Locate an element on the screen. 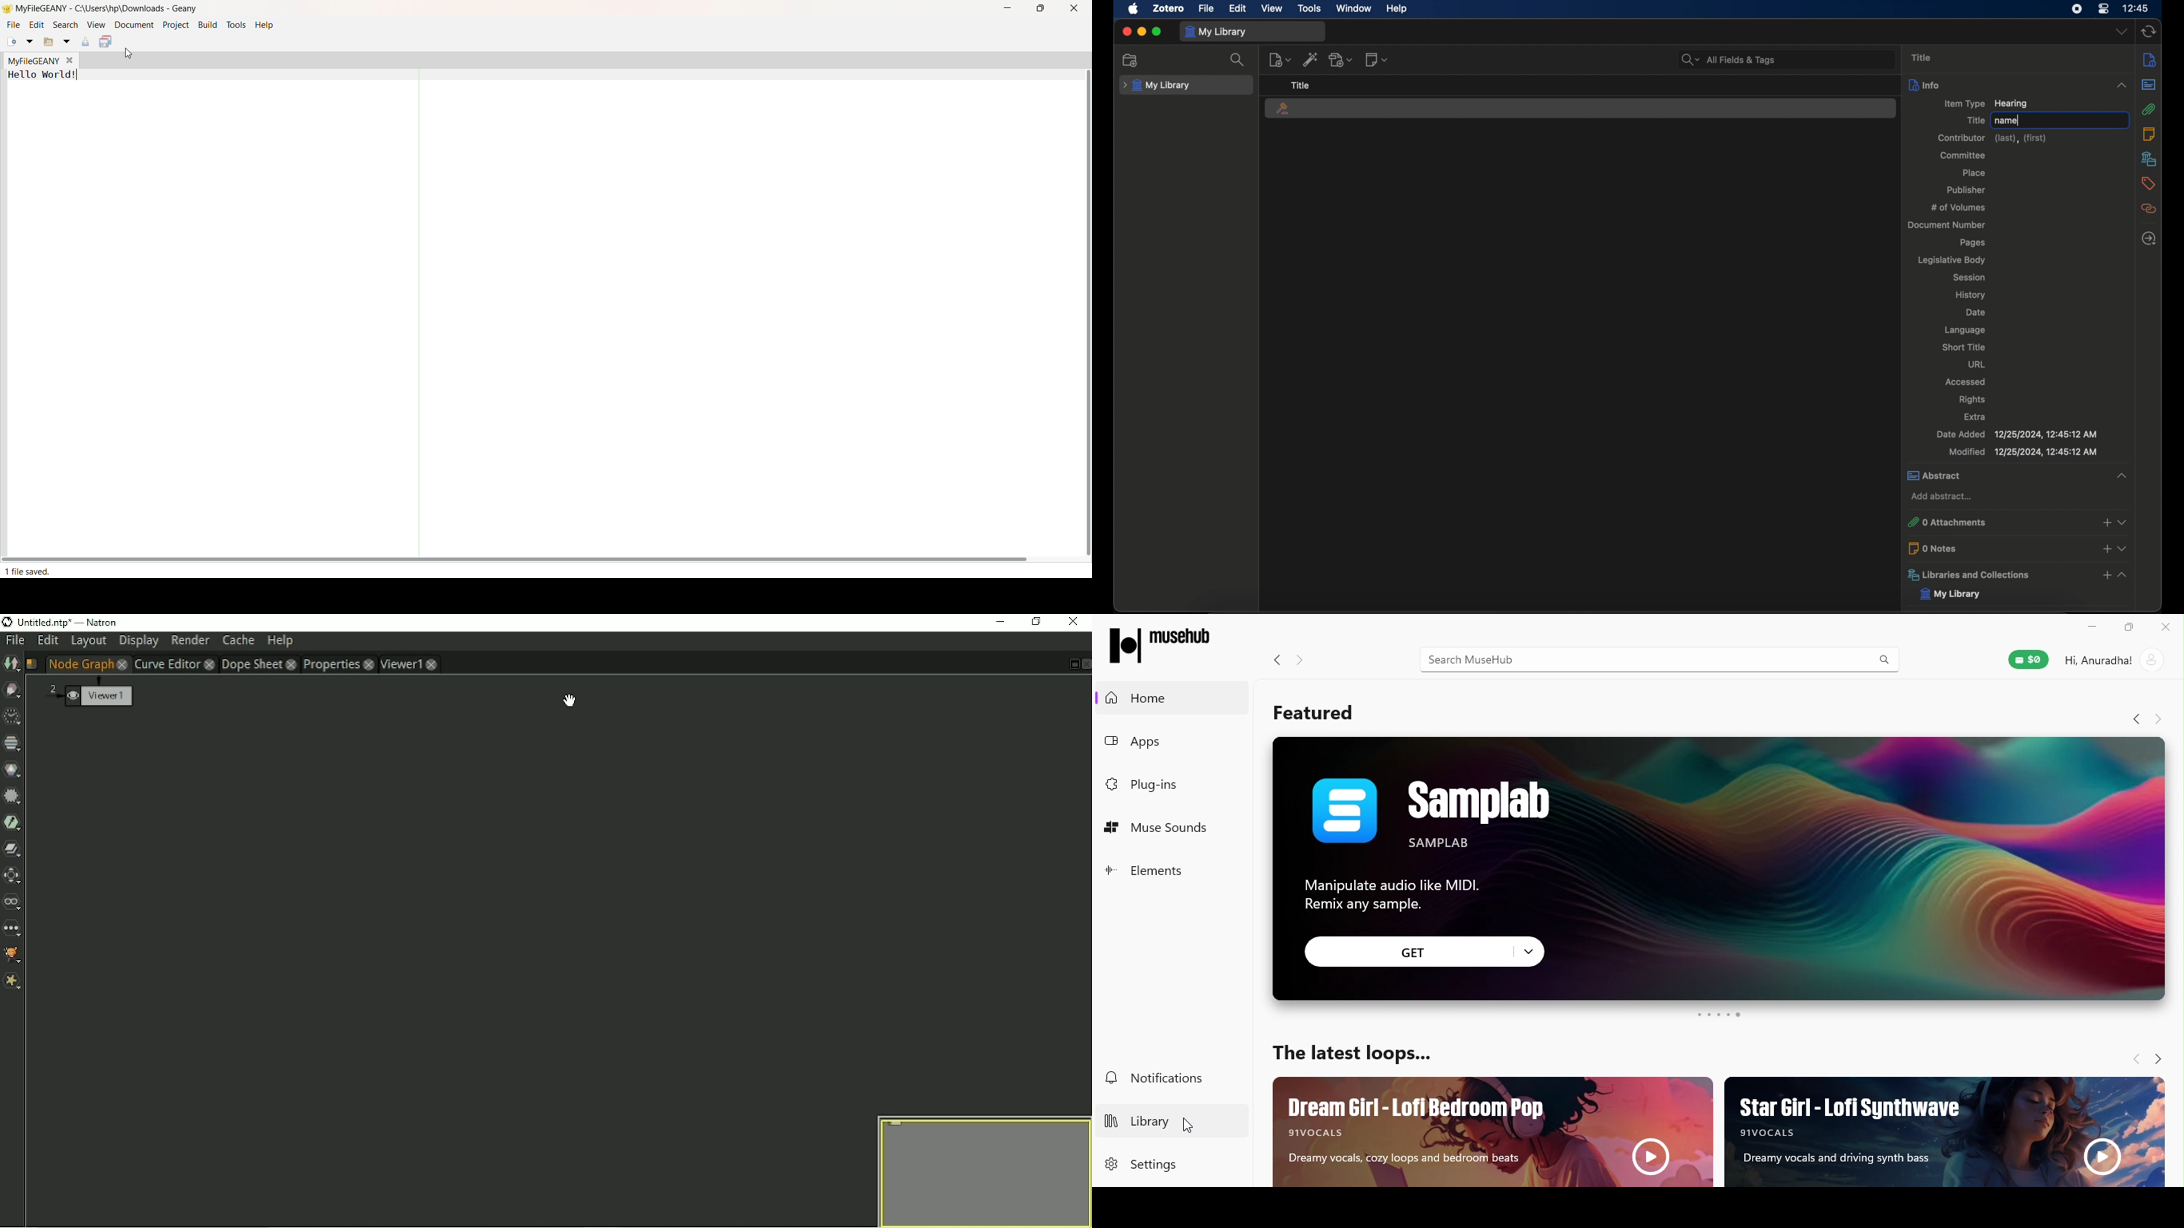 This screenshot has height=1232, width=2184. url is located at coordinates (1976, 364).